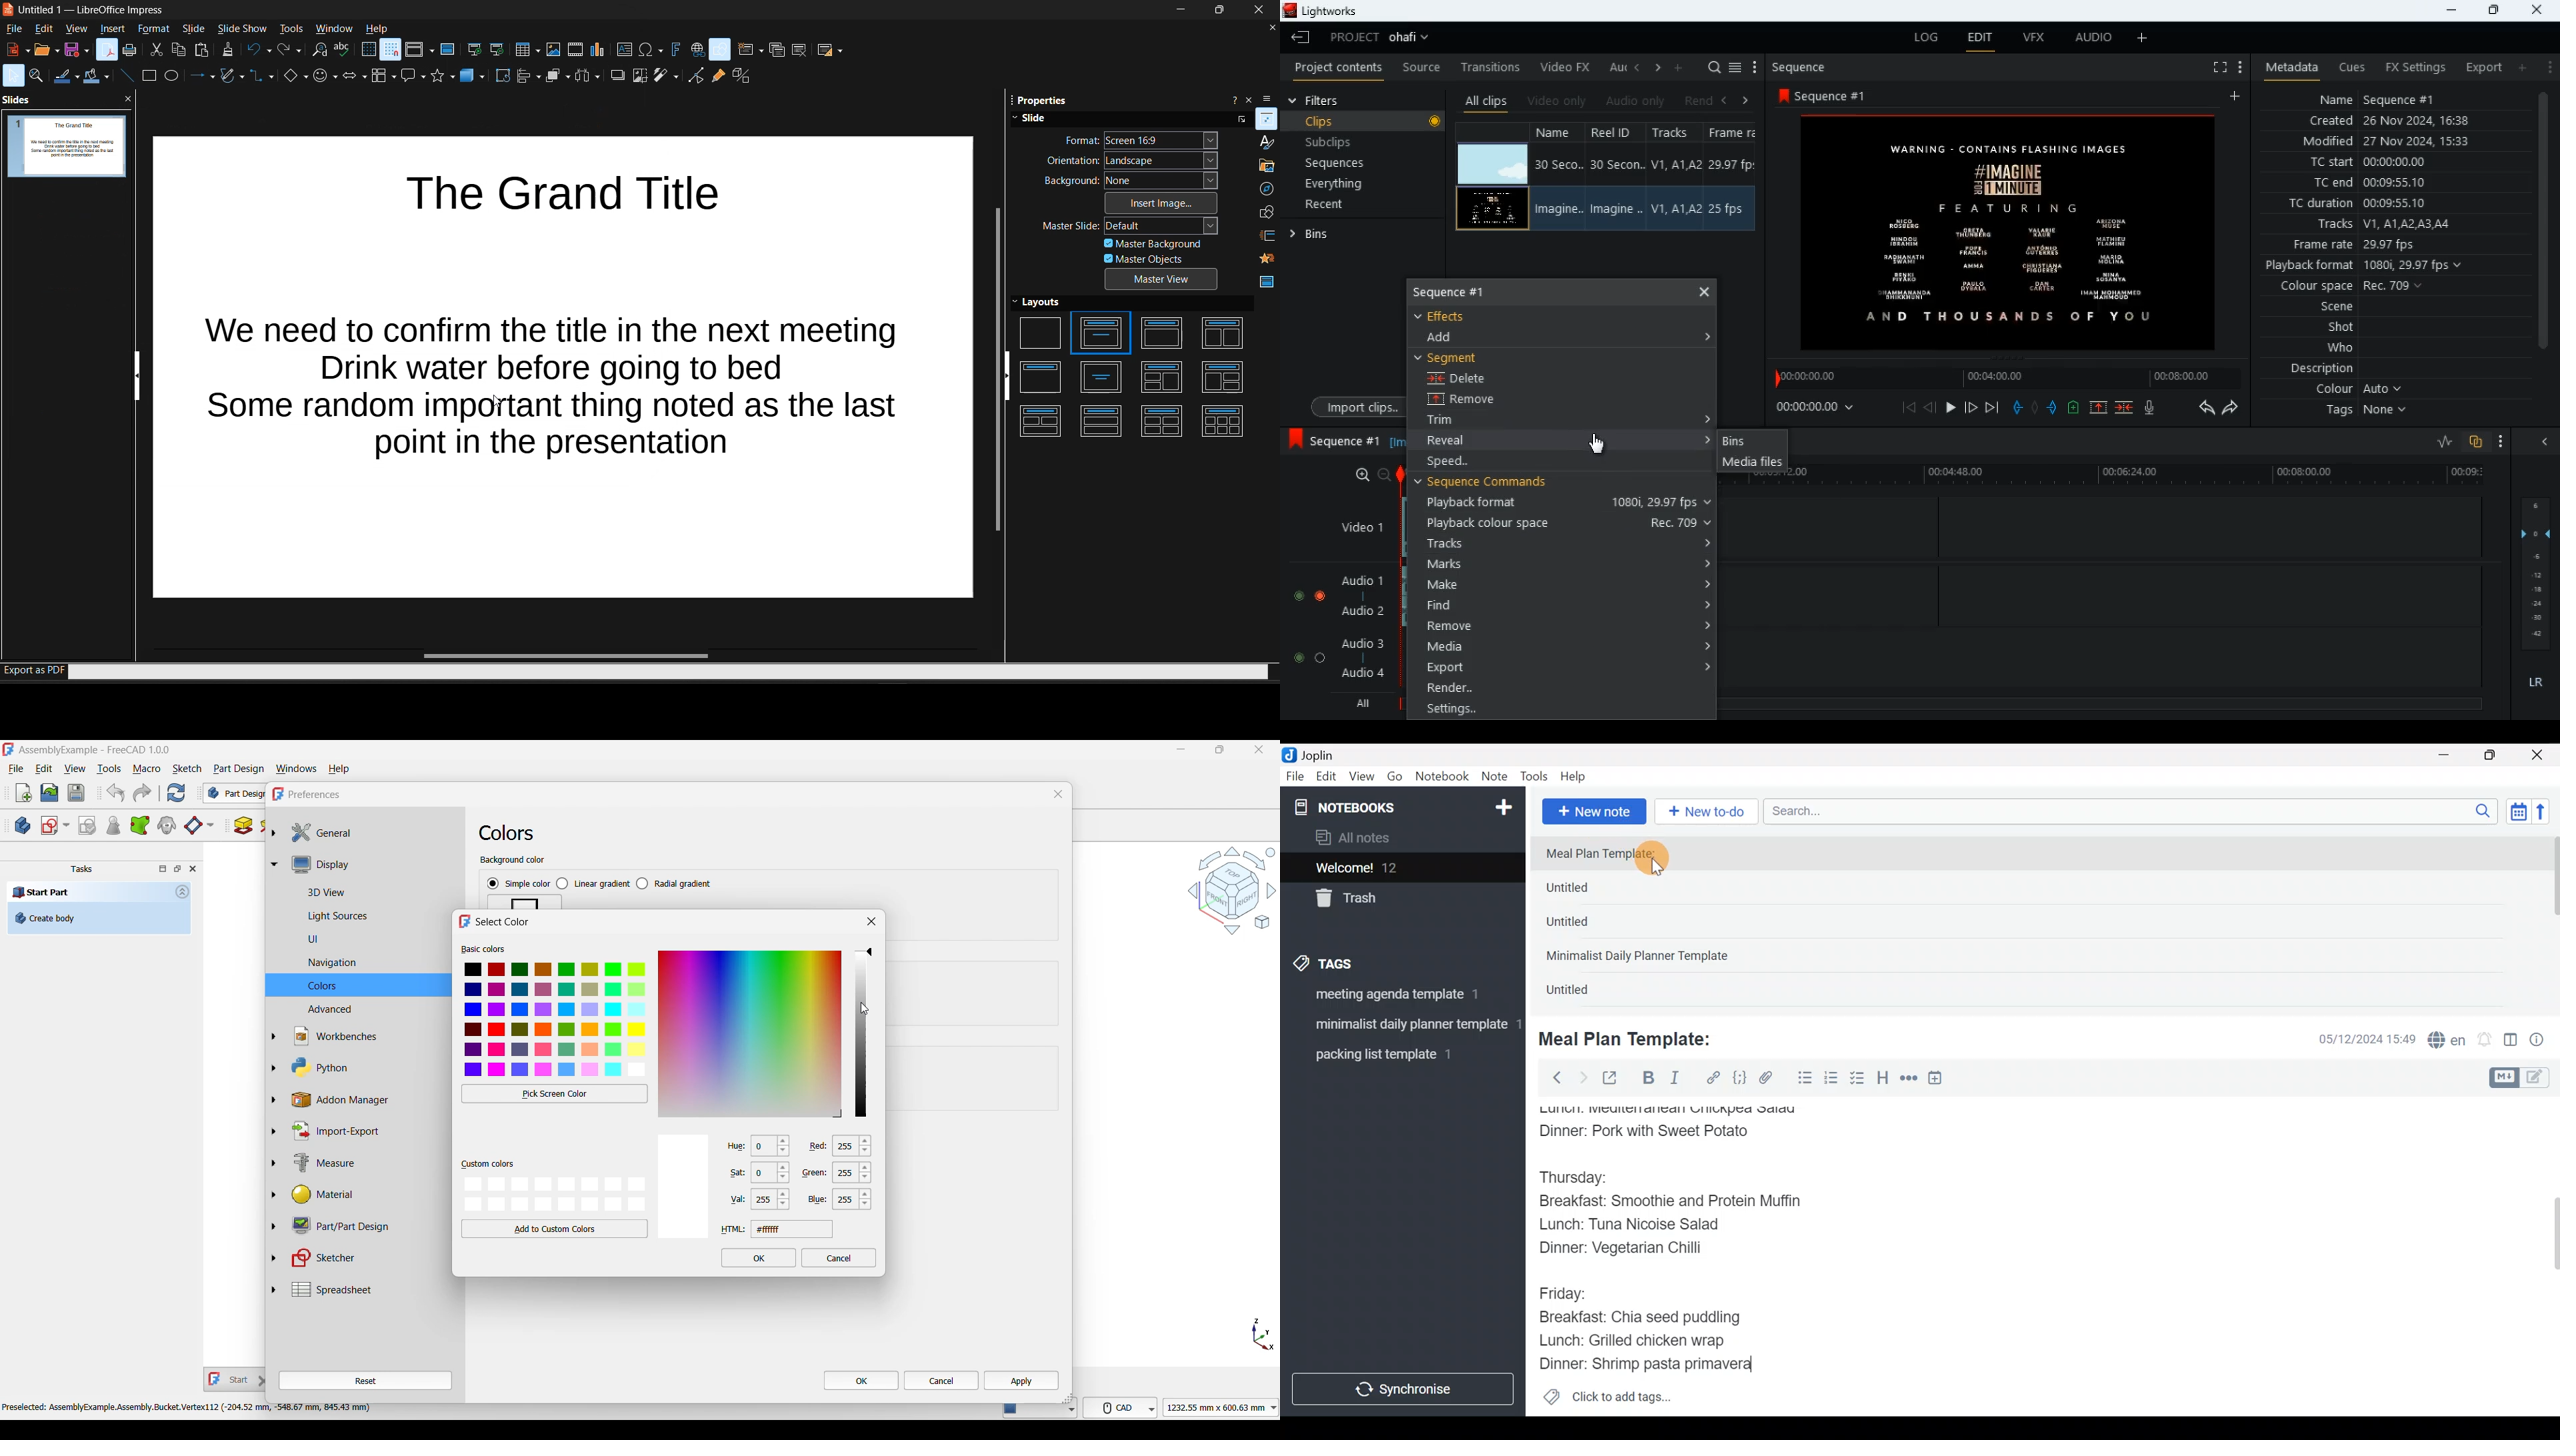  What do you see at coordinates (1395, 899) in the screenshot?
I see `Trash` at bounding box center [1395, 899].